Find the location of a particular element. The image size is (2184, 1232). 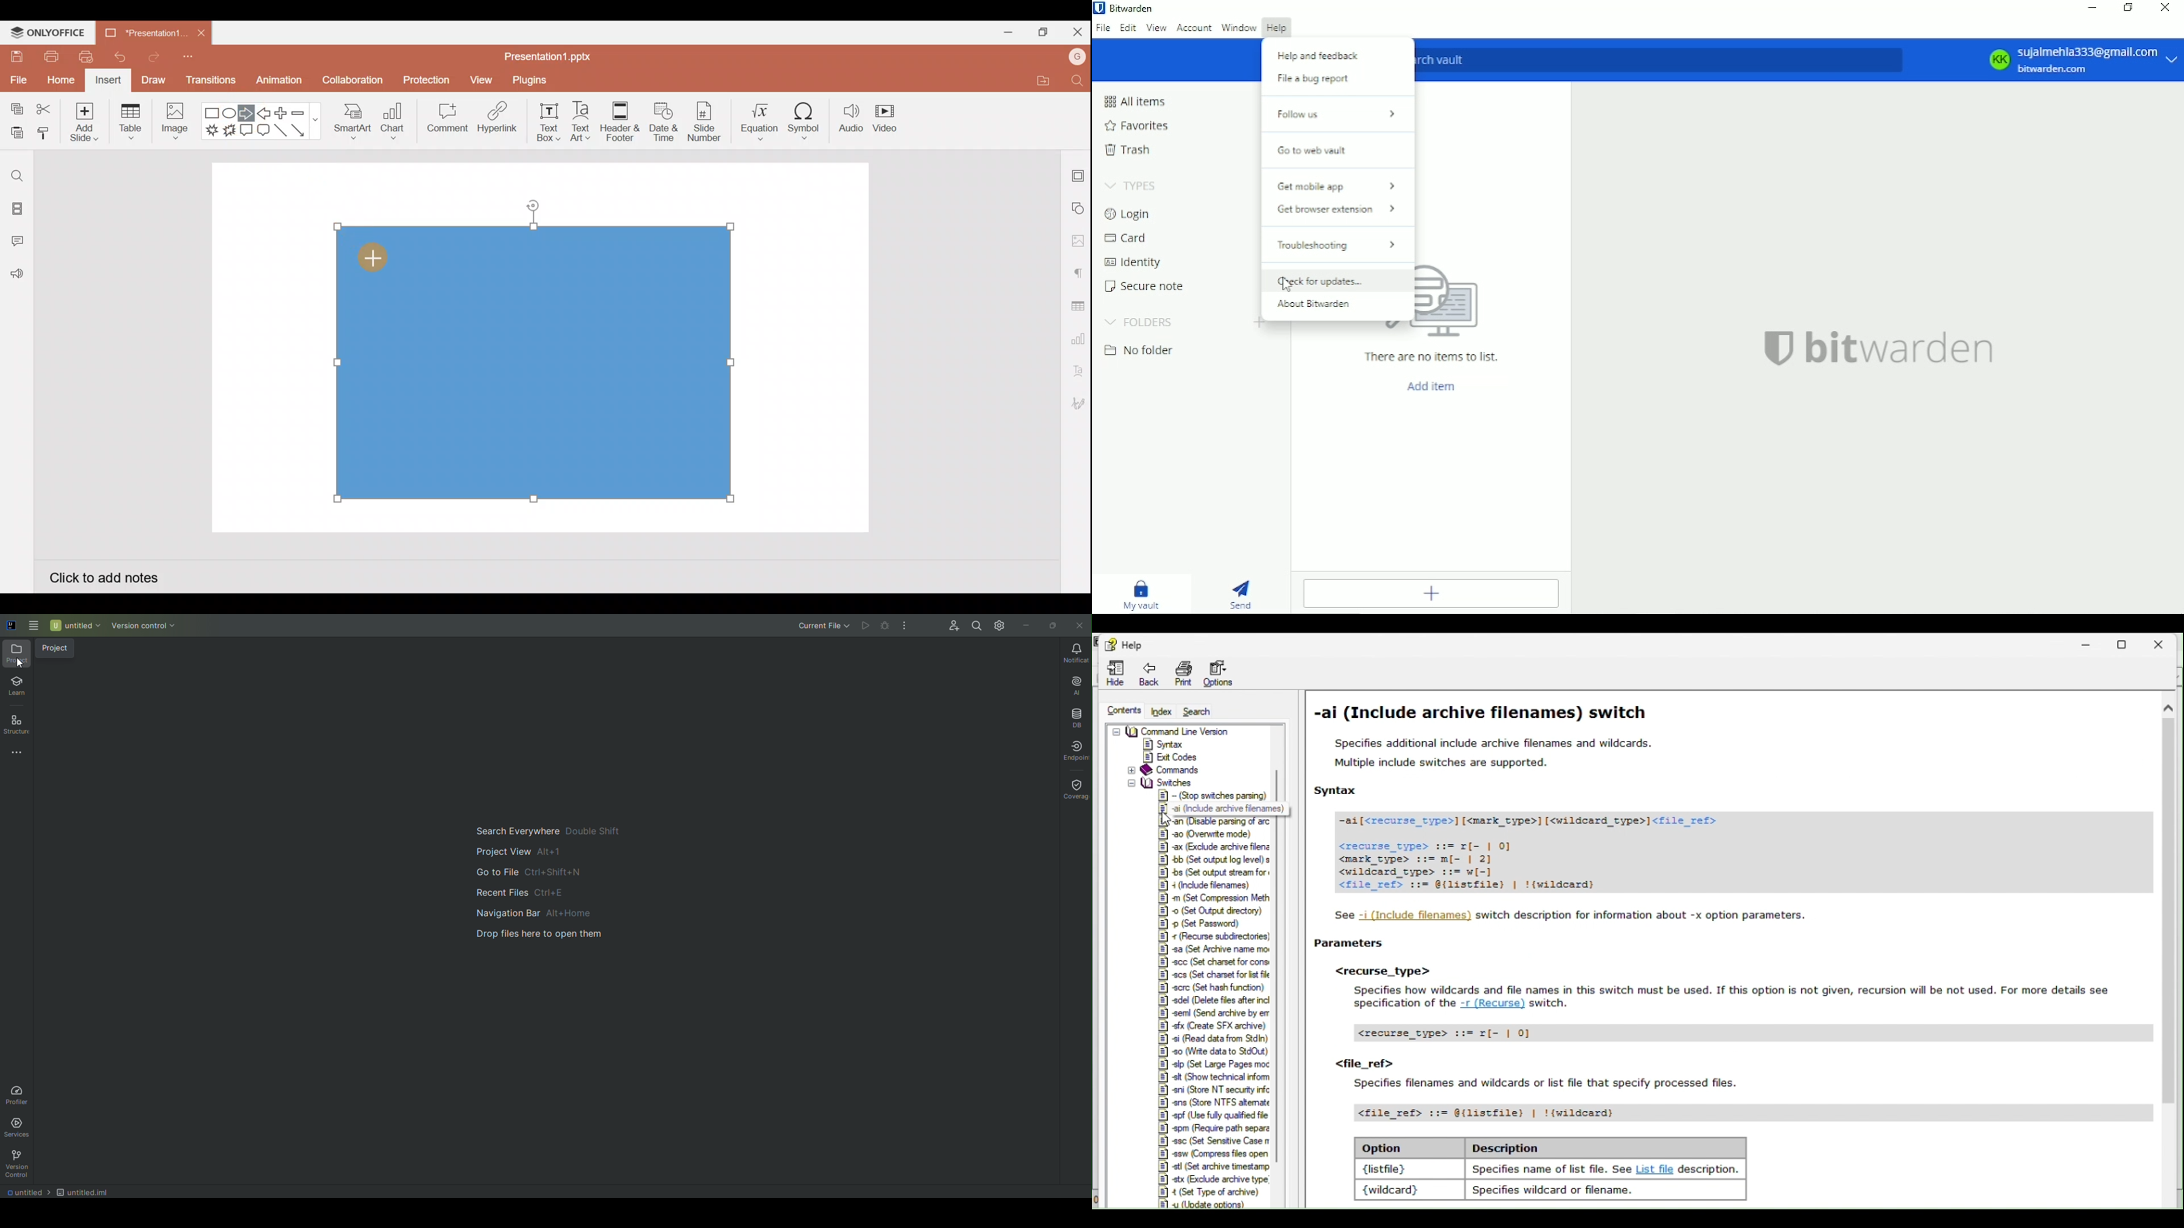

Get browser extension > is located at coordinates (1335, 208).